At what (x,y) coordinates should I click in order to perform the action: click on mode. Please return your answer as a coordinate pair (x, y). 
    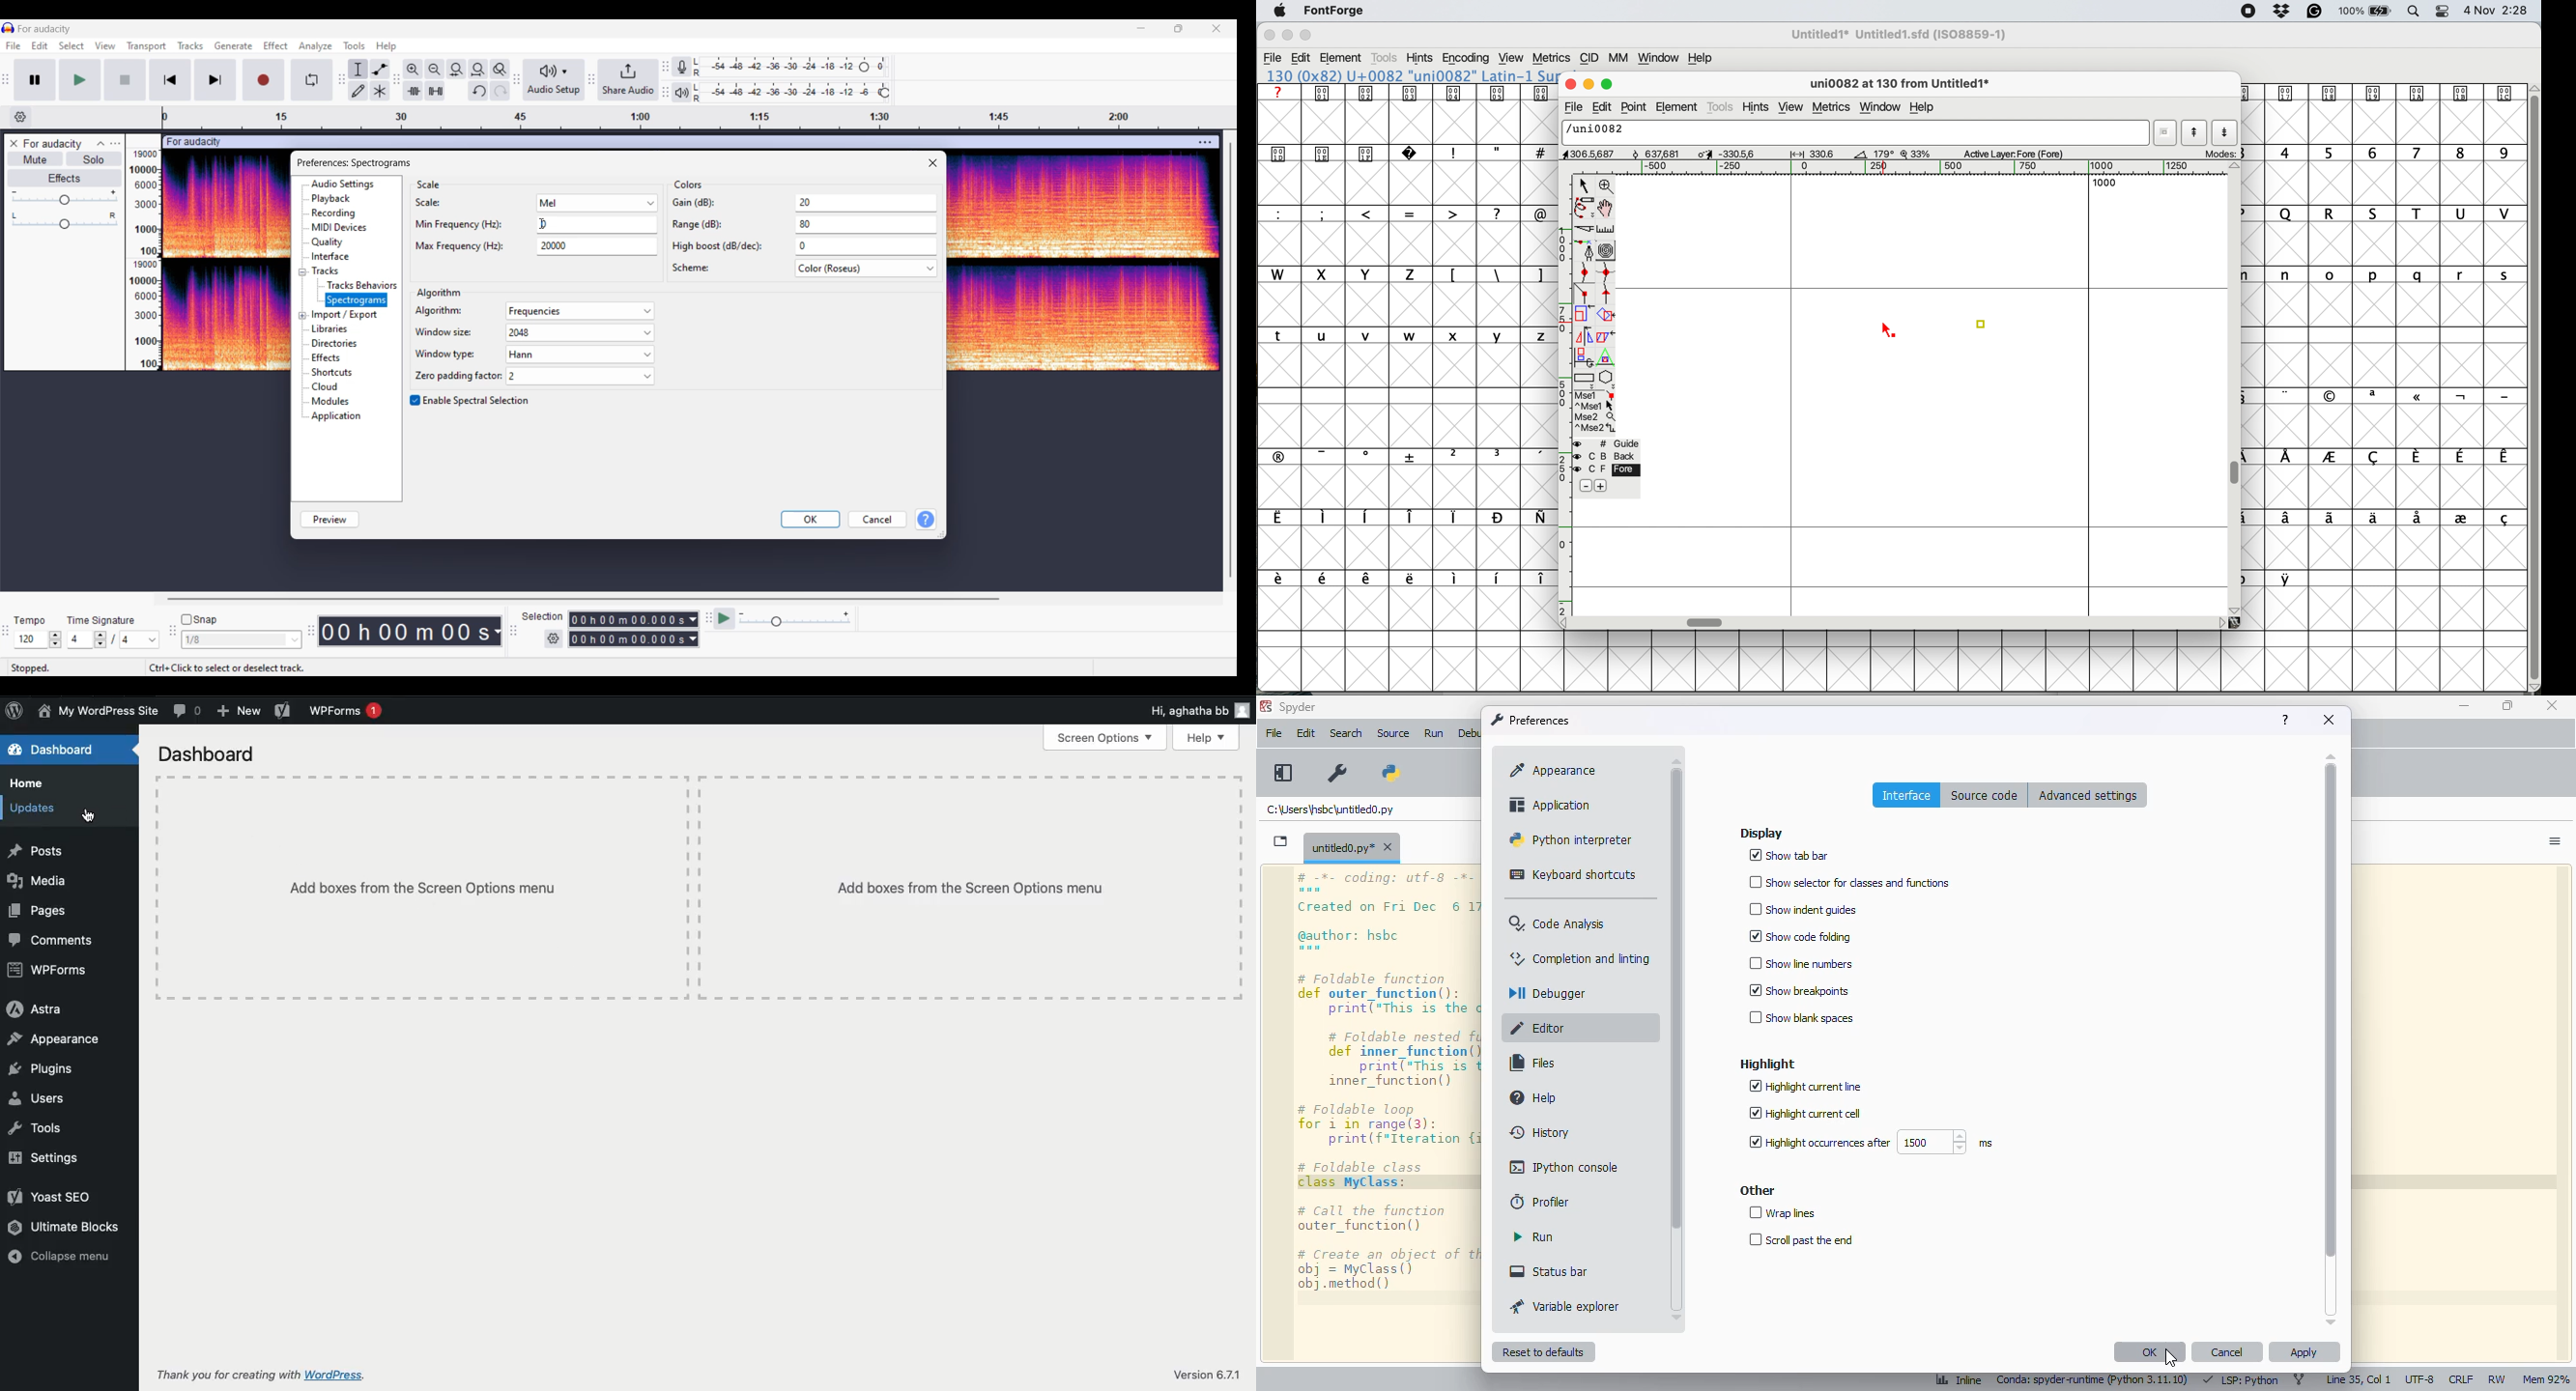
    Looking at the image, I should click on (2219, 153).